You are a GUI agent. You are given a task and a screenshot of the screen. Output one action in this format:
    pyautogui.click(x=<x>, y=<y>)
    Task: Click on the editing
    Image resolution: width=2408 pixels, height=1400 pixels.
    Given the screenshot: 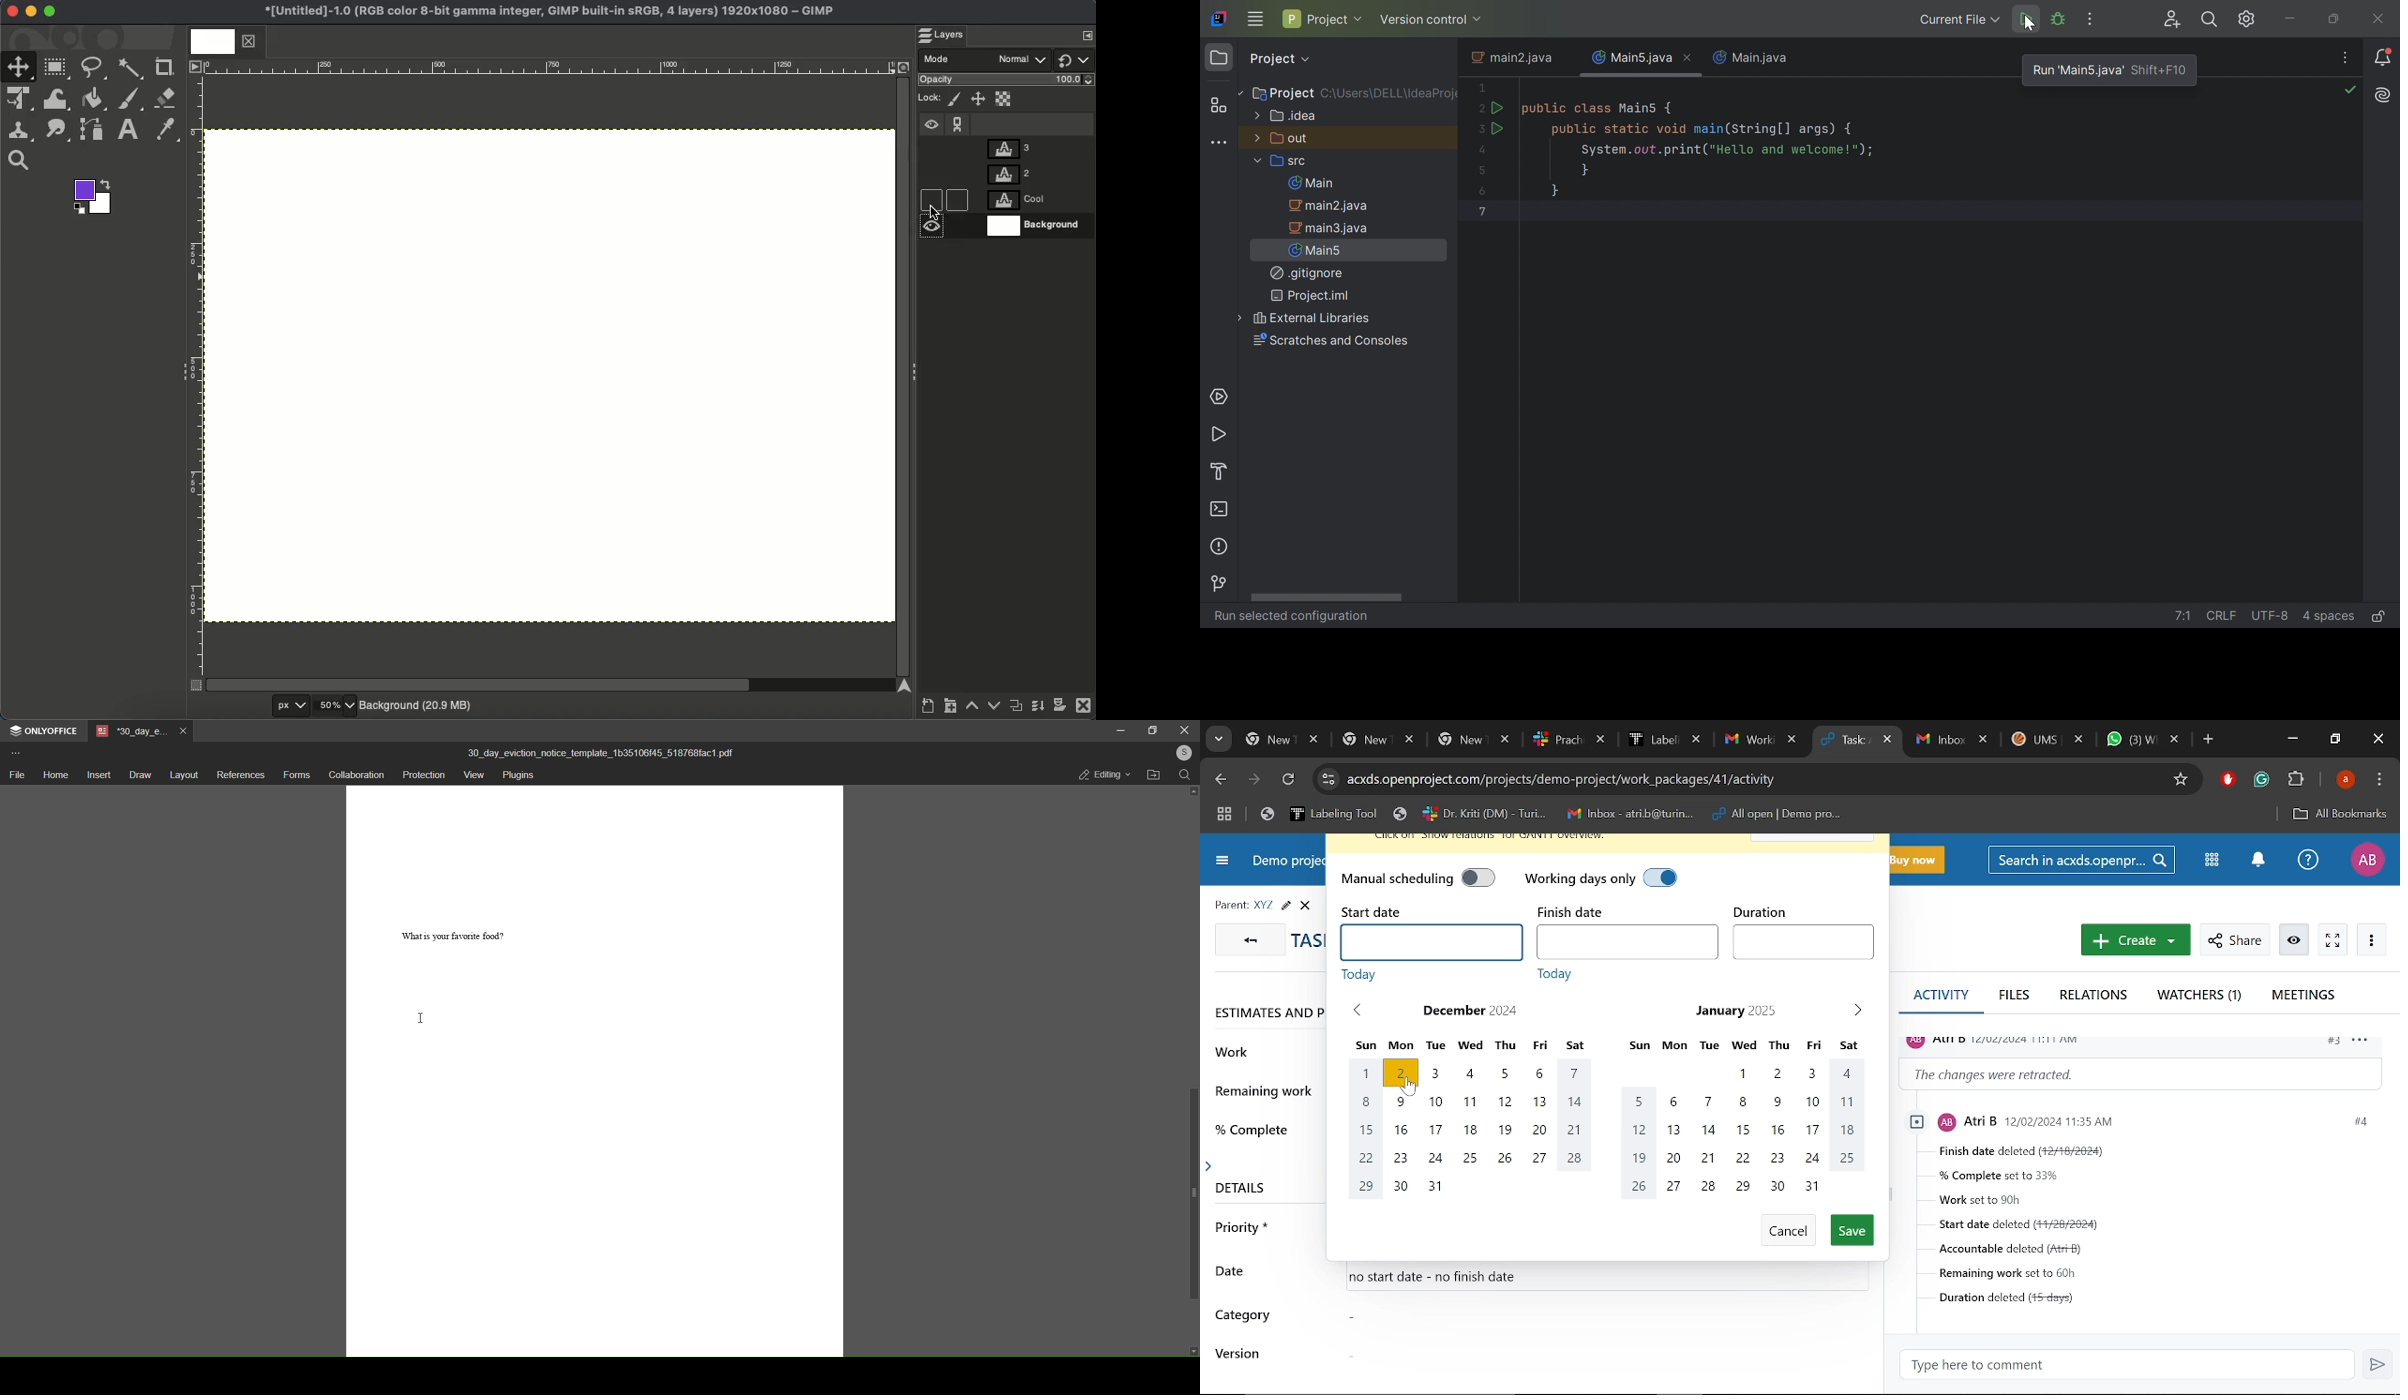 What is the action you would take?
    pyautogui.click(x=1102, y=776)
    